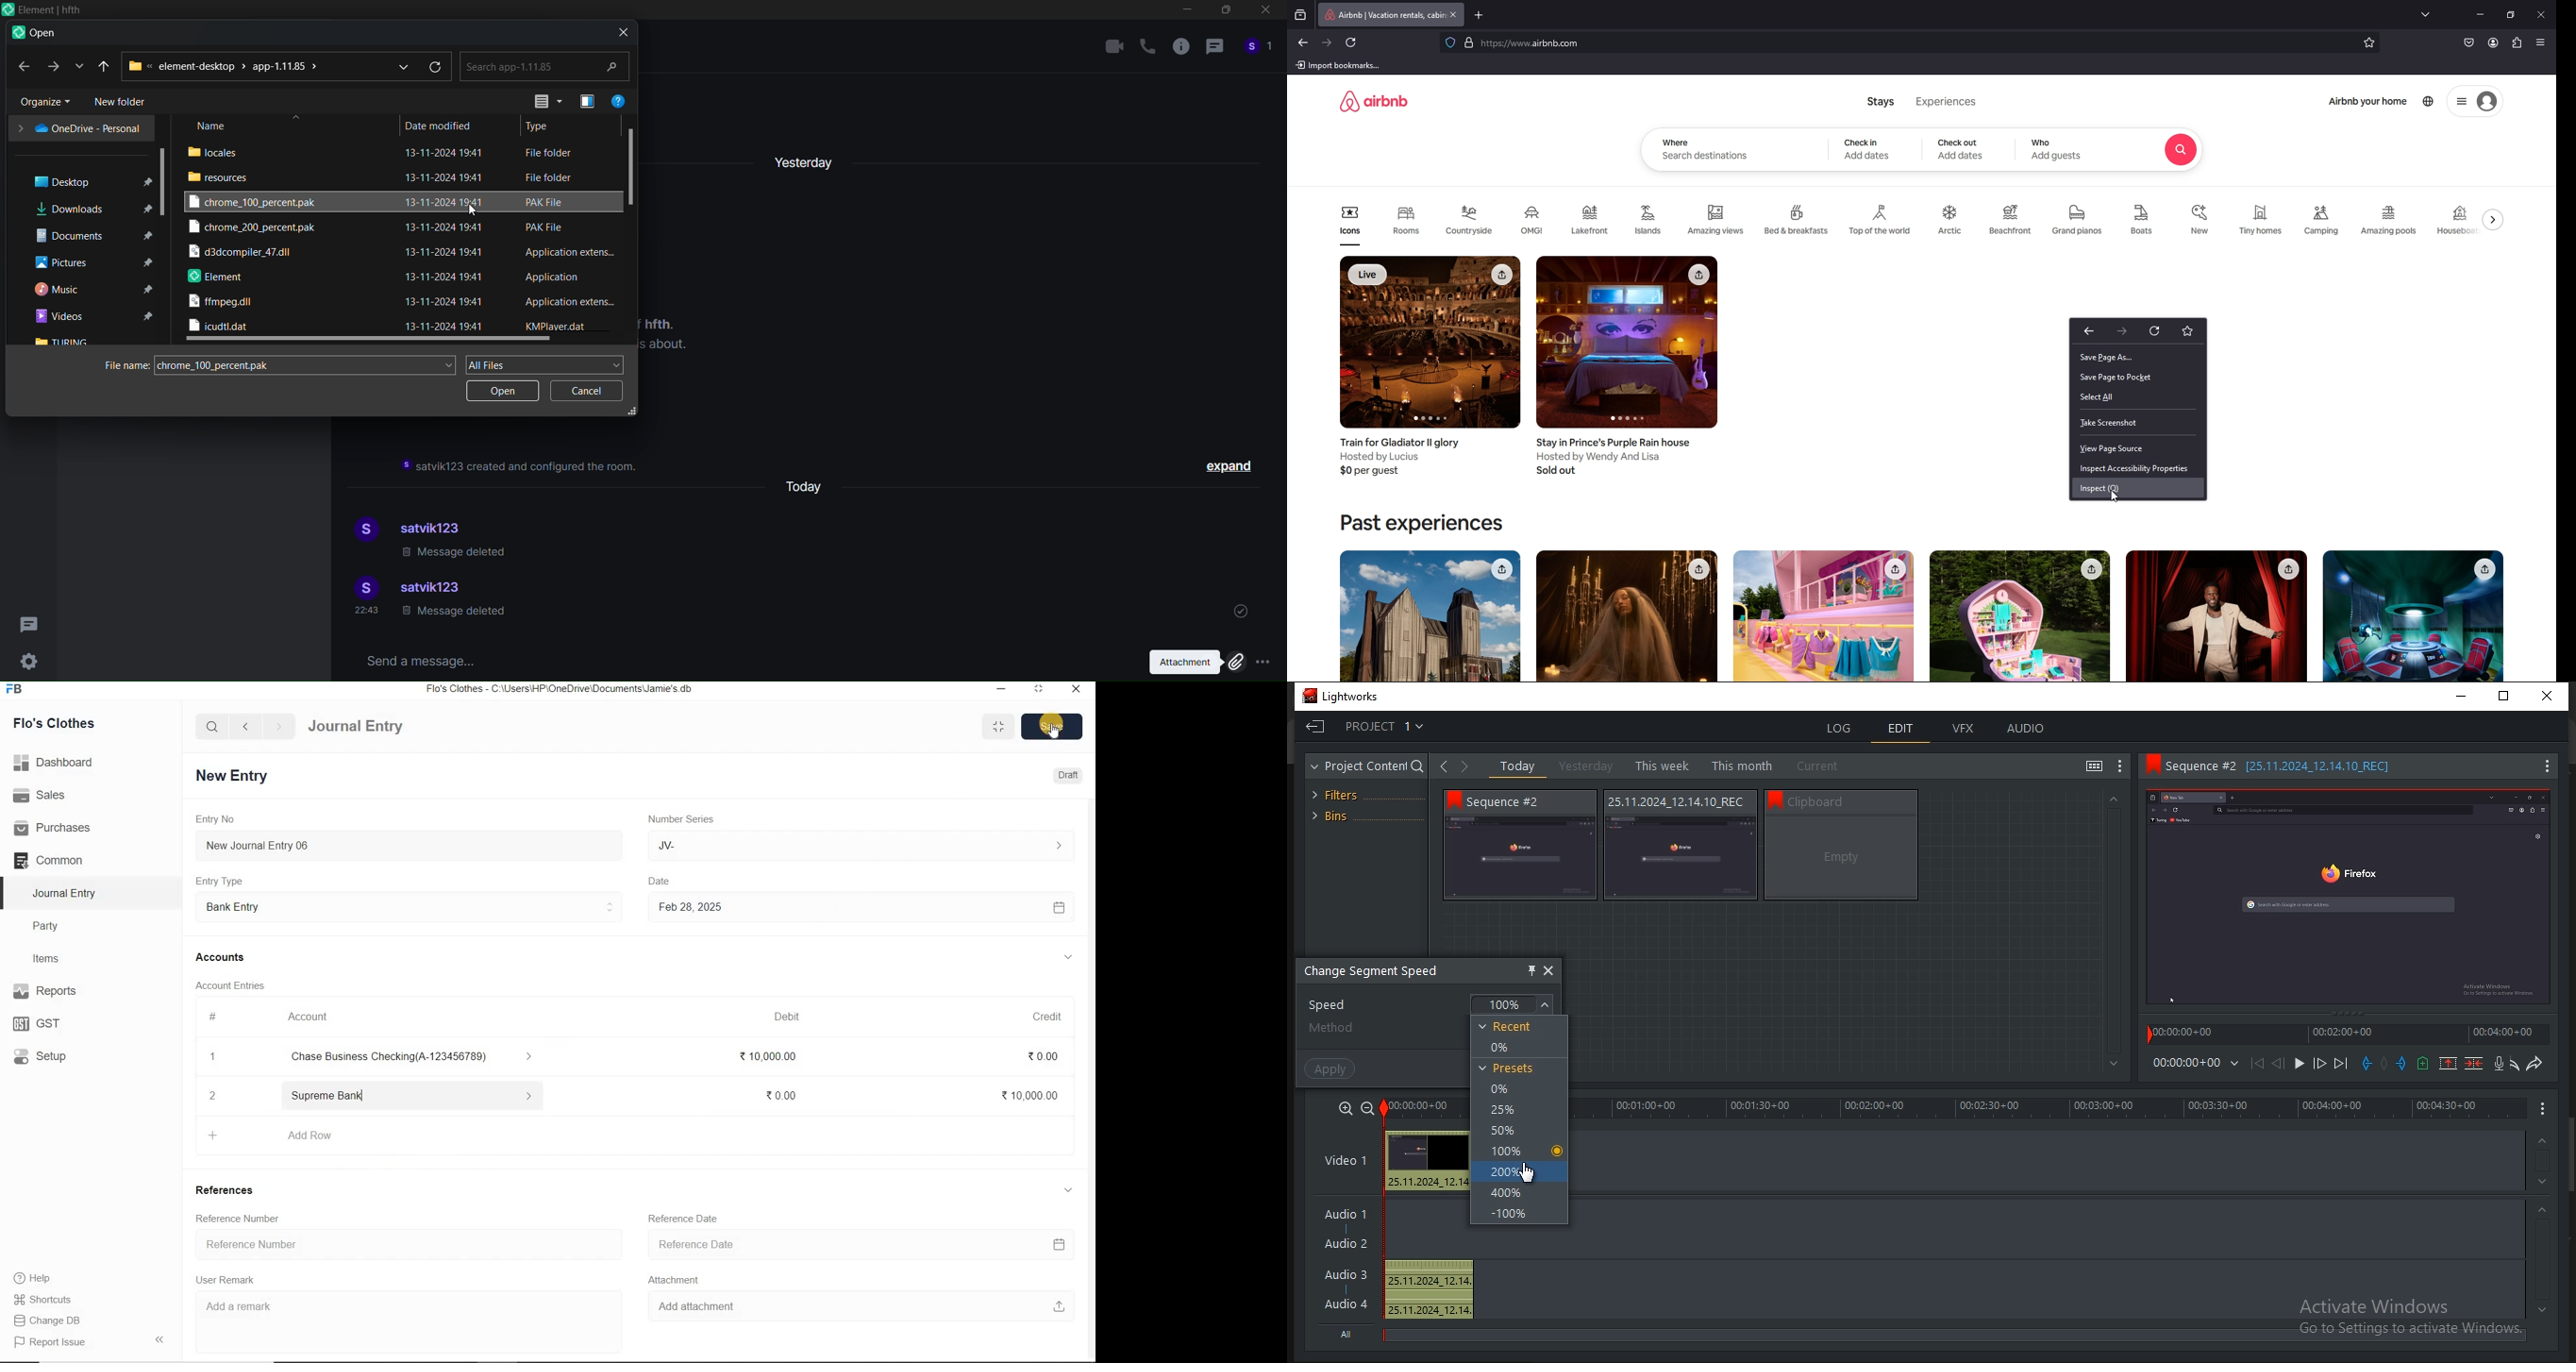 The image size is (2576, 1372). Describe the element at coordinates (1430, 1153) in the screenshot. I see `Preview thumbnail` at that location.